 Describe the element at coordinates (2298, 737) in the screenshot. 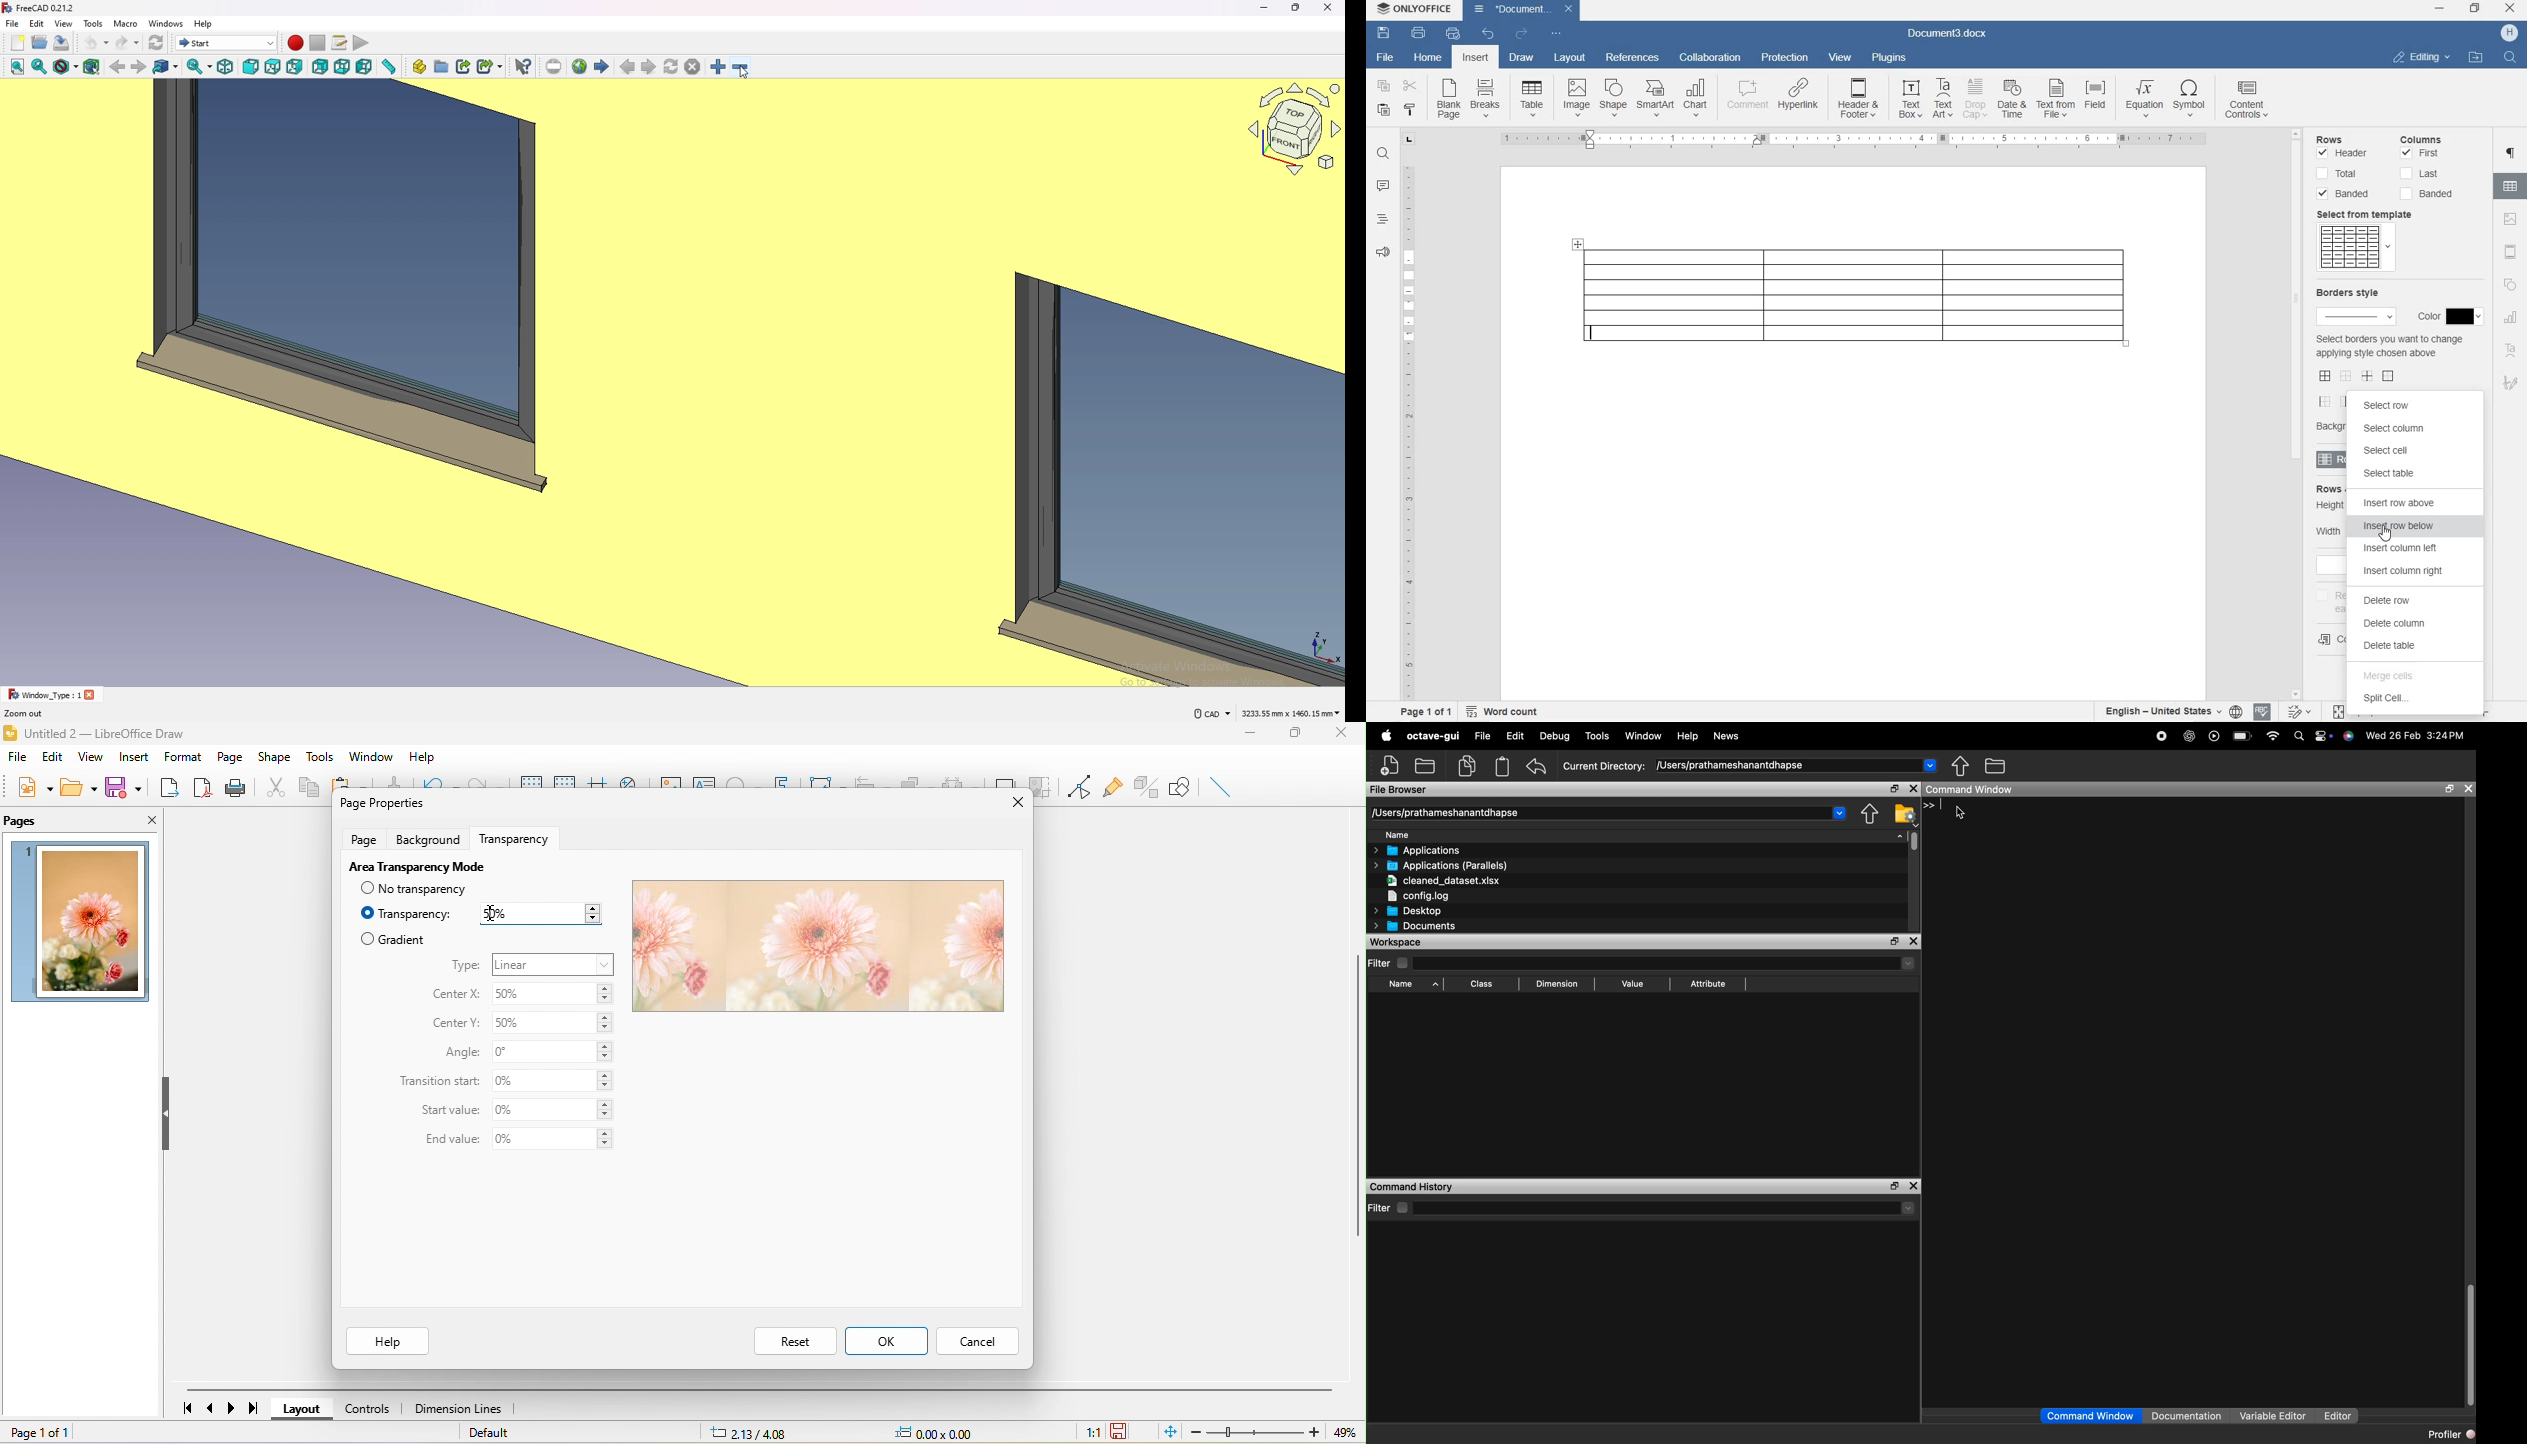

I see `search` at that location.